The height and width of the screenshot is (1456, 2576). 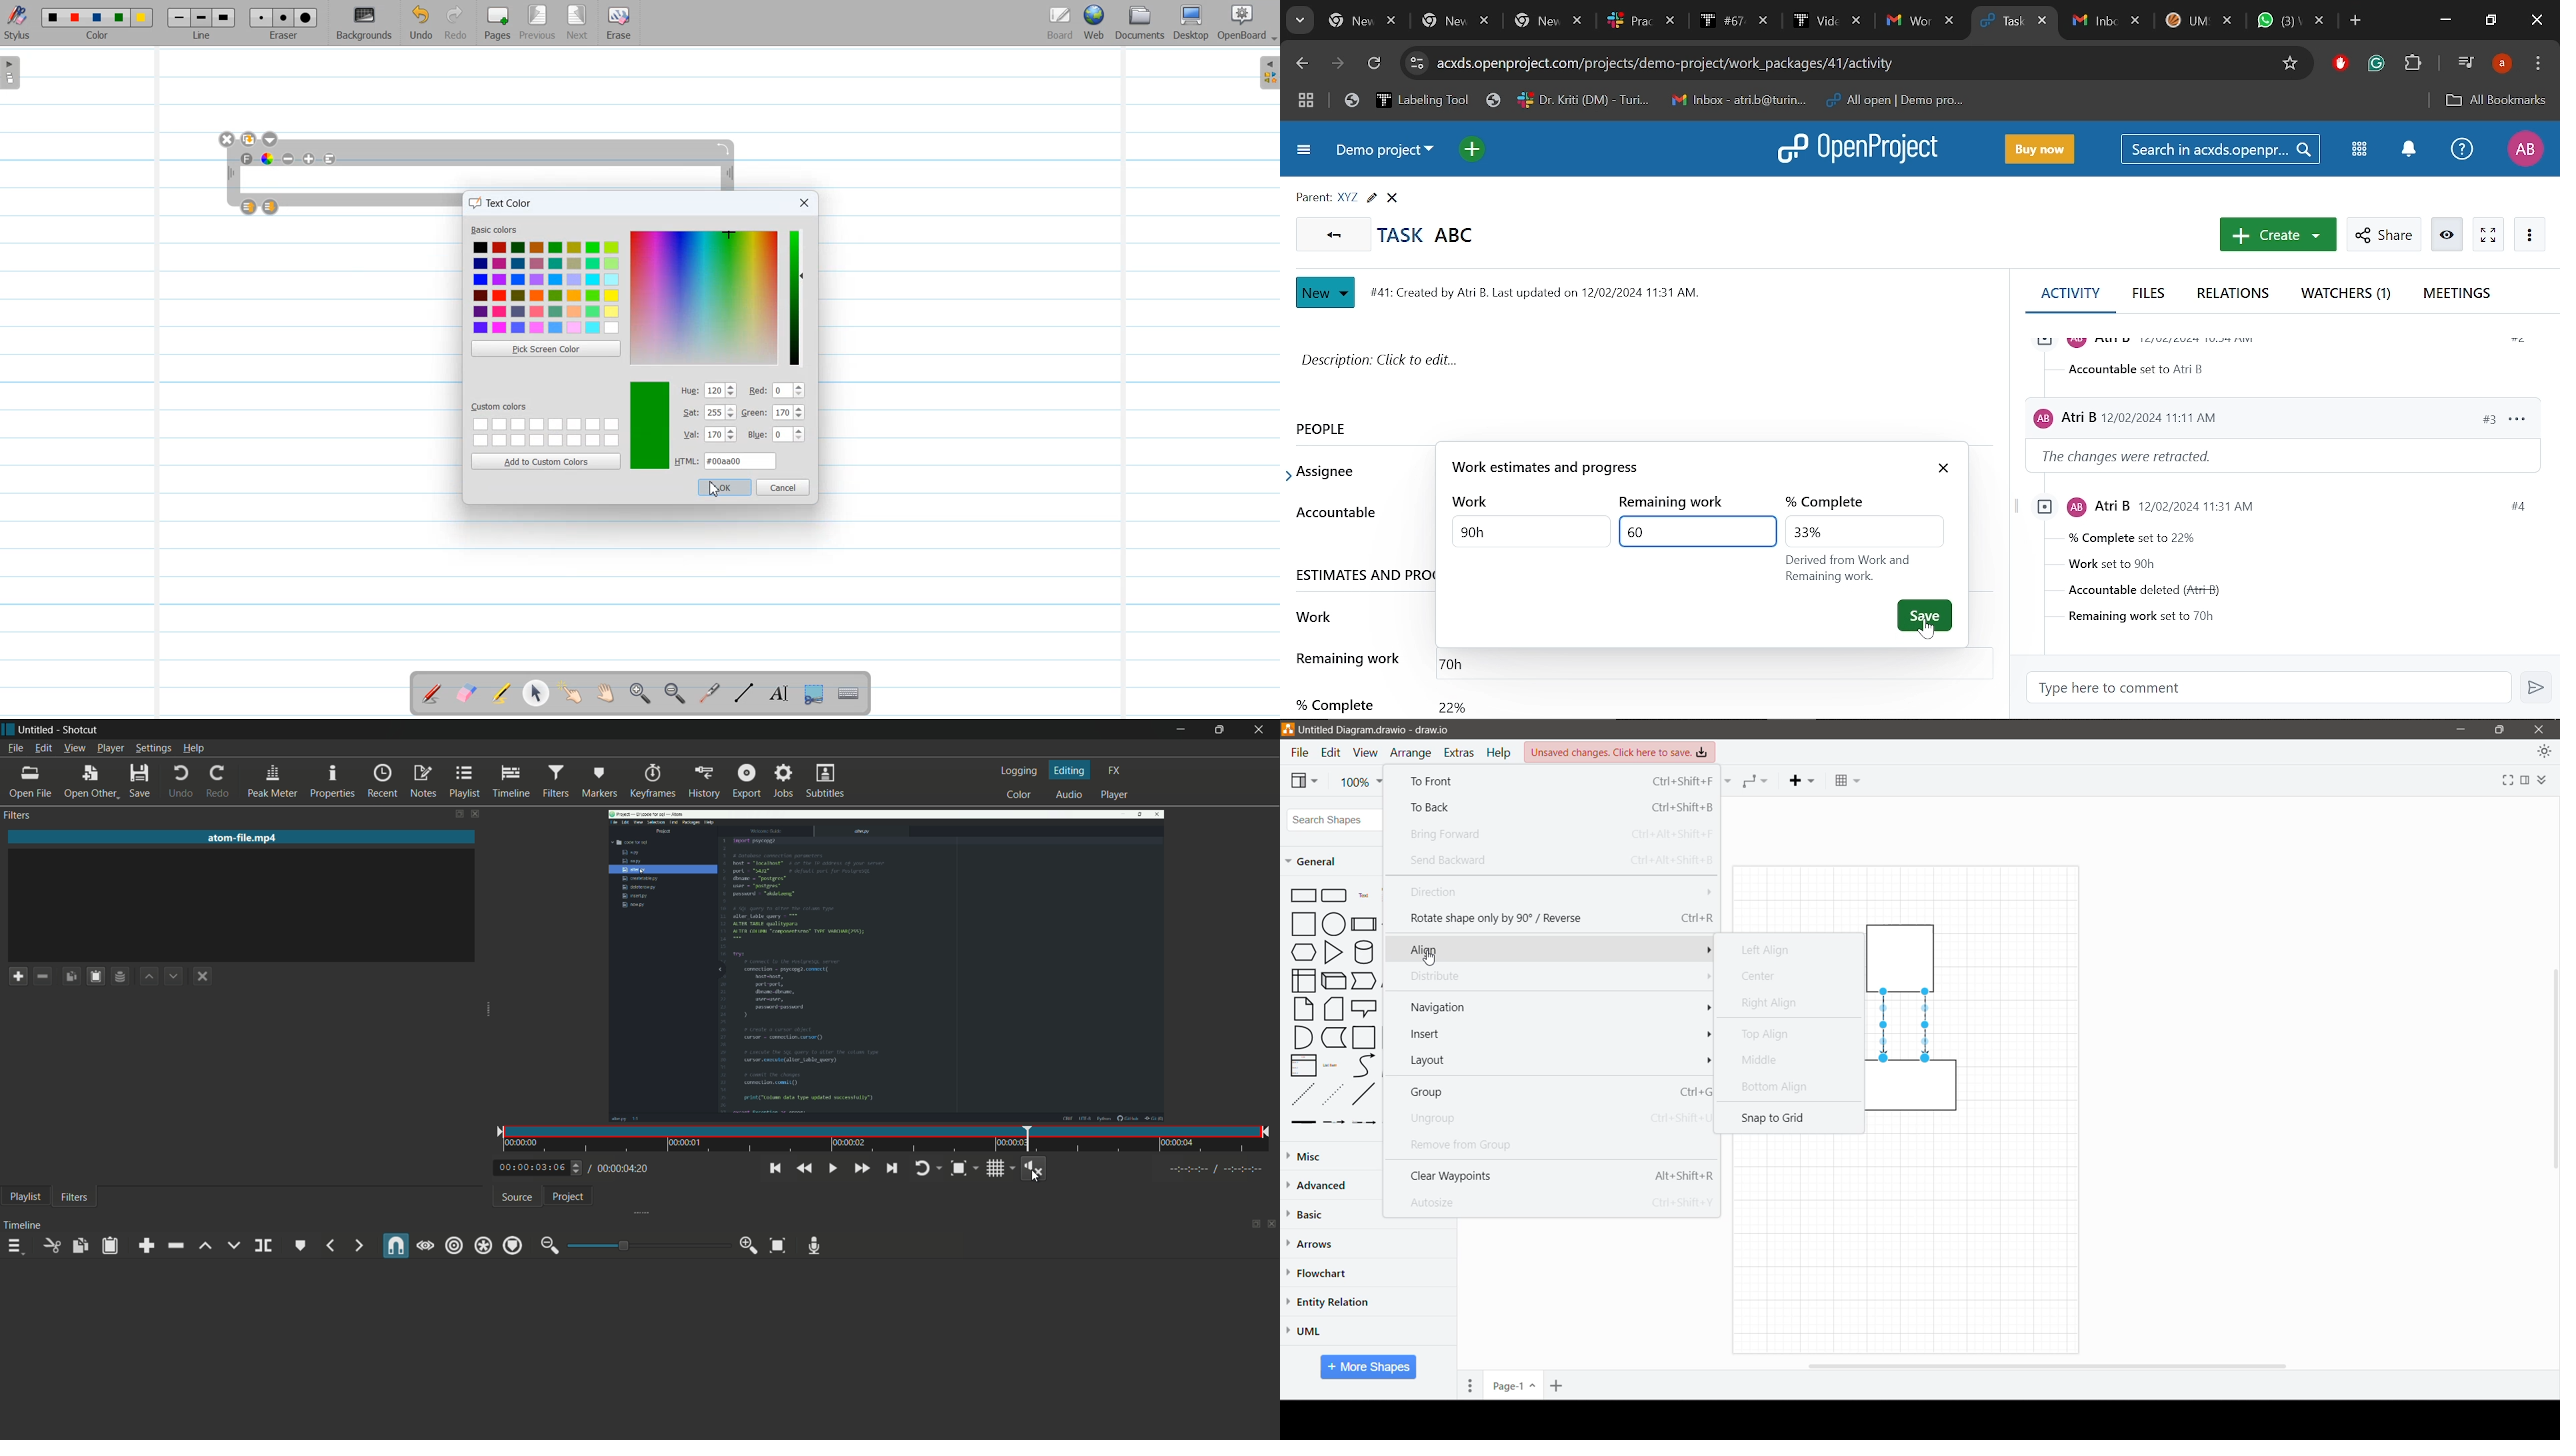 What do you see at coordinates (1018, 795) in the screenshot?
I see `color` at bounding box center [1018, 795].